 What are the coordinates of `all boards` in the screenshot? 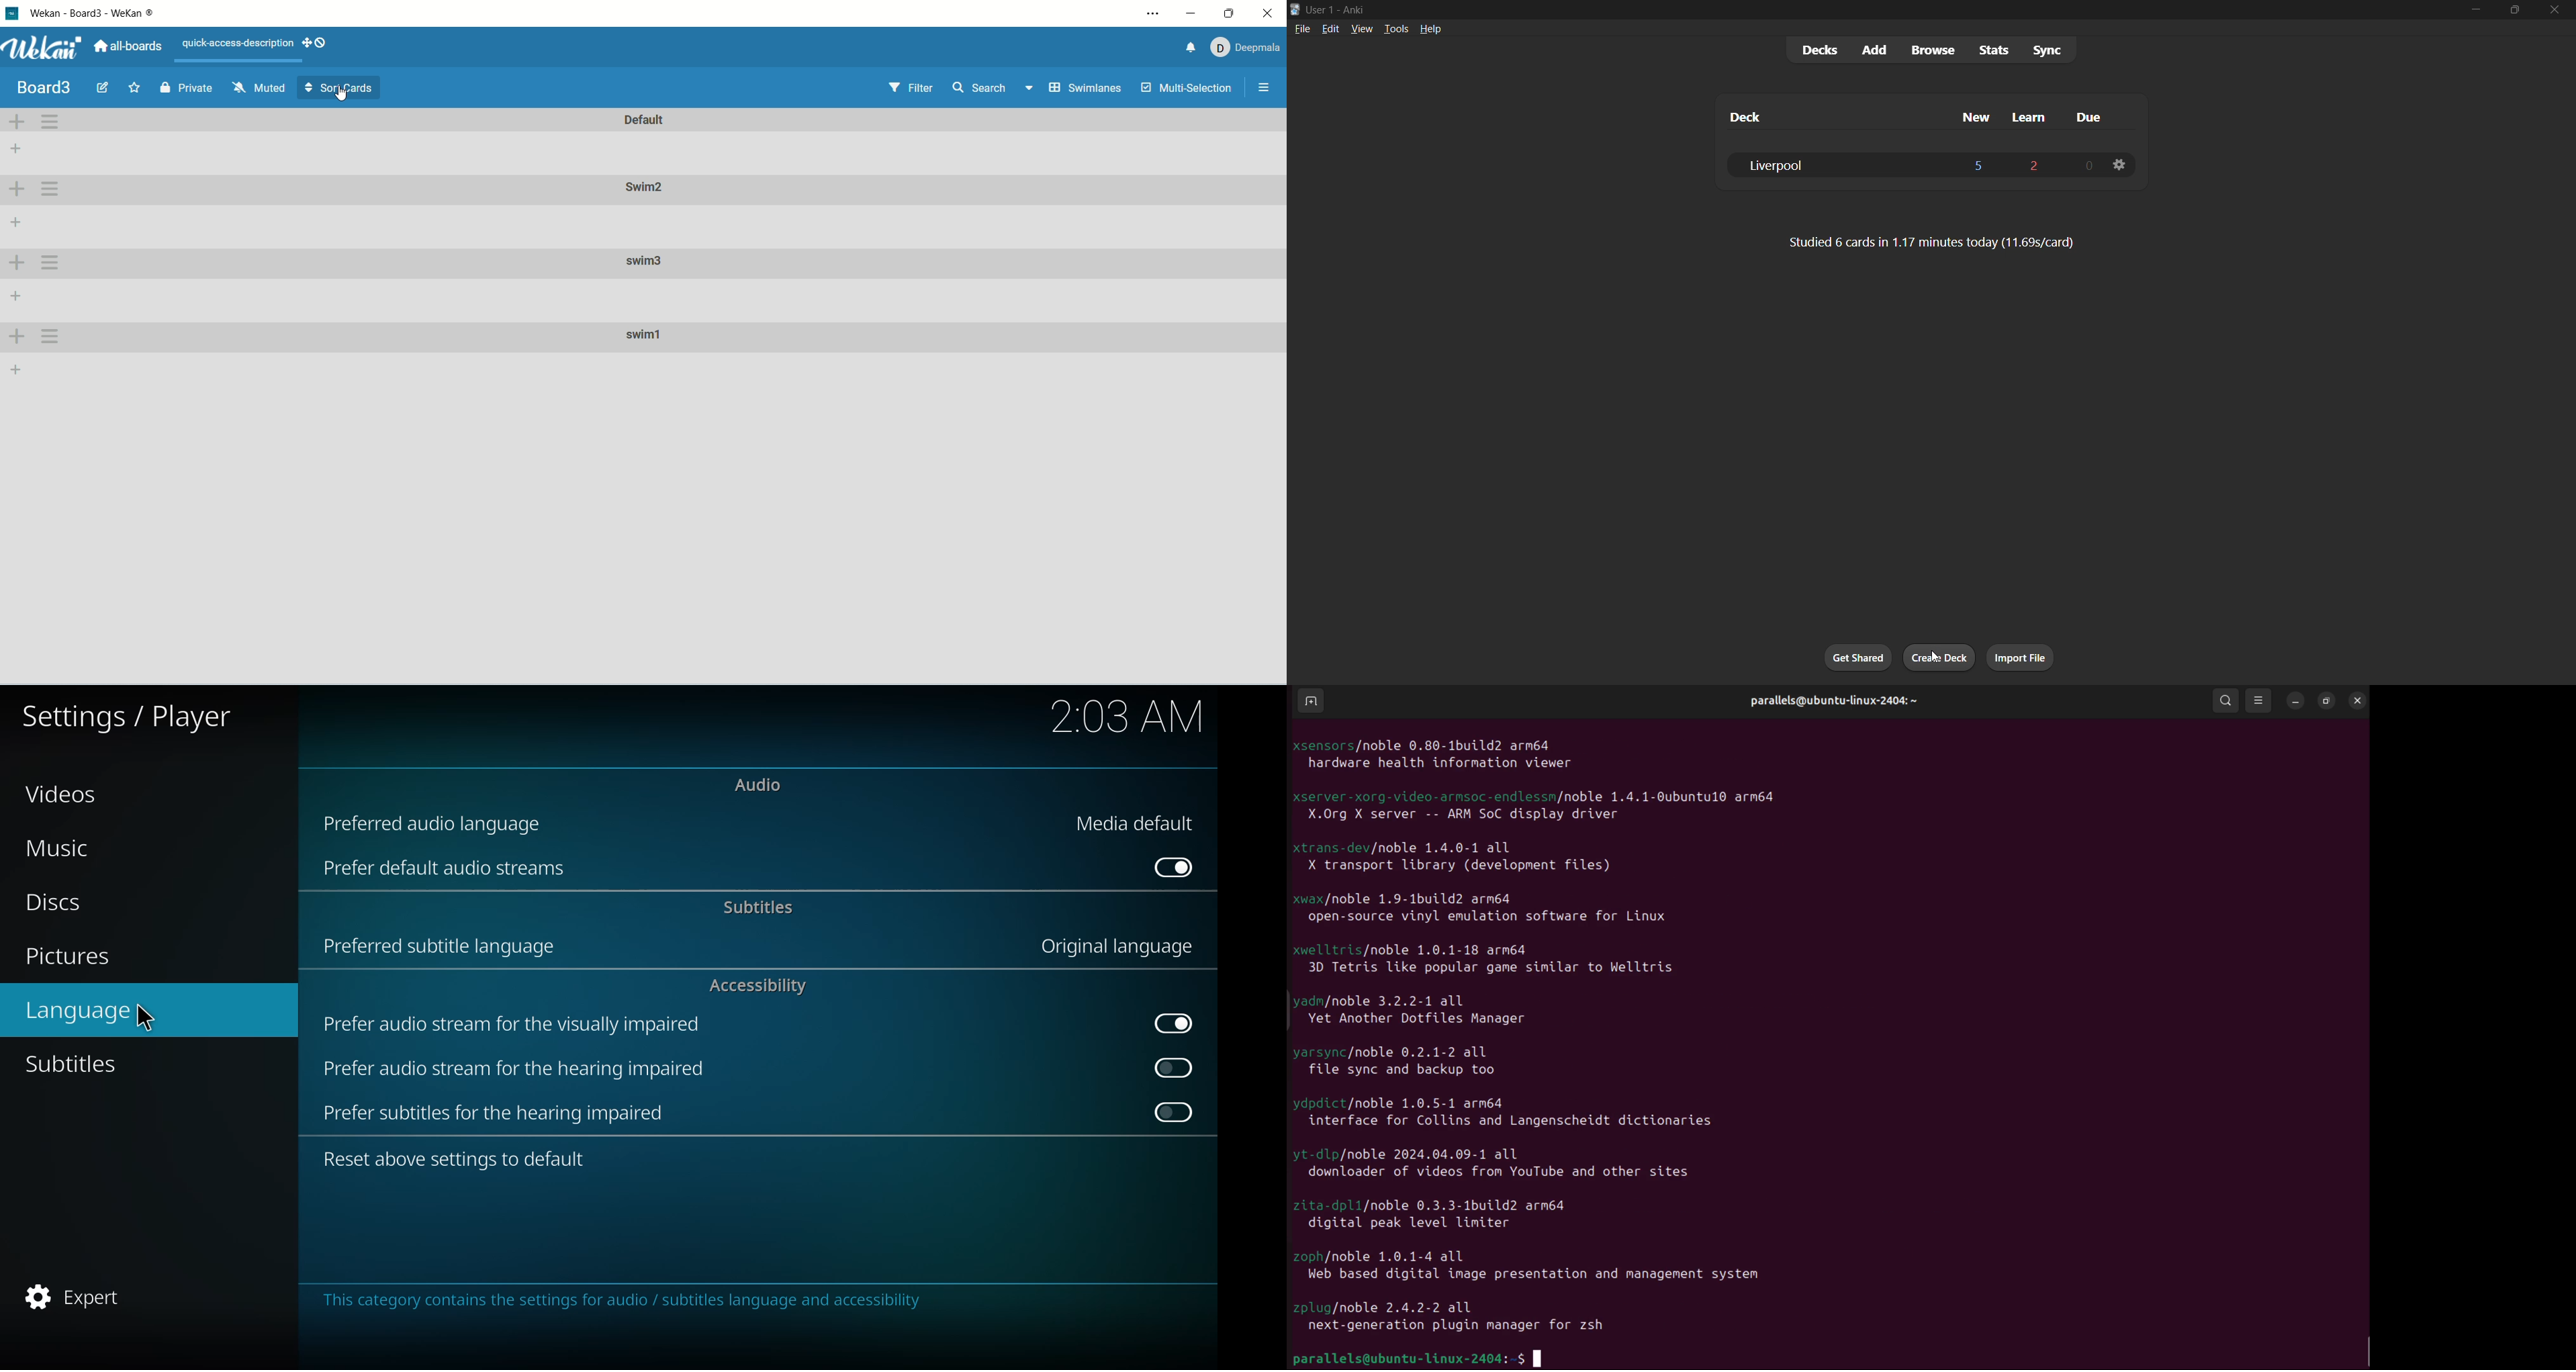 It's located at (131, 47).